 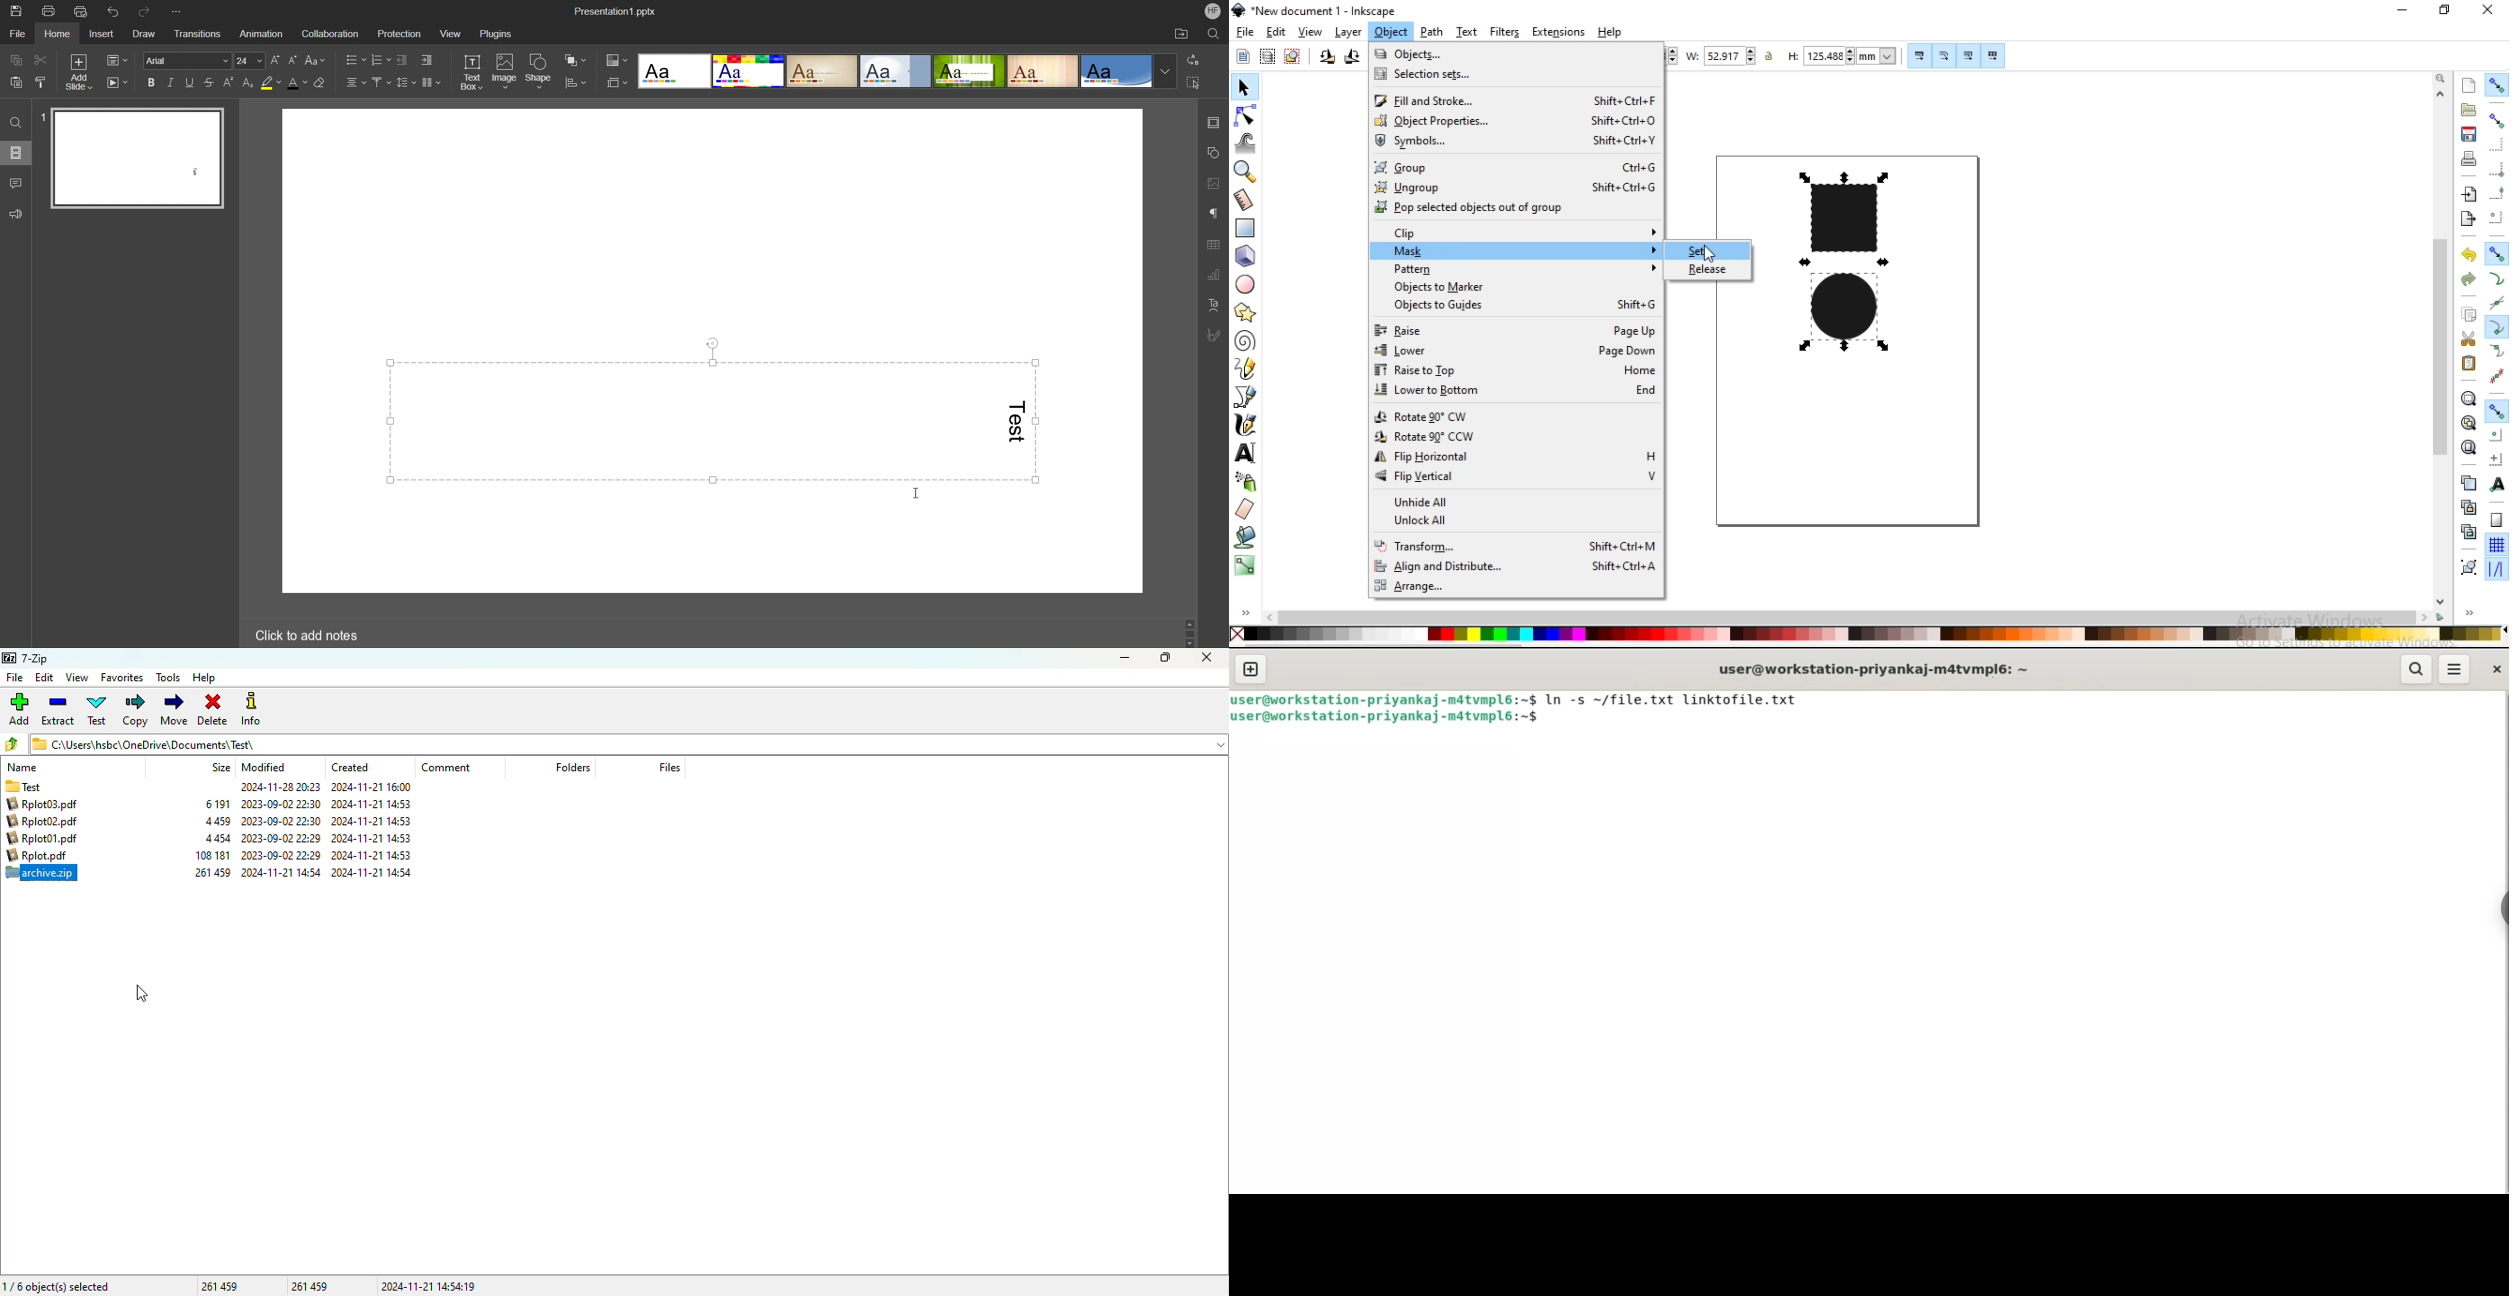 I want to click on mask, so click(x=1527, y=254).